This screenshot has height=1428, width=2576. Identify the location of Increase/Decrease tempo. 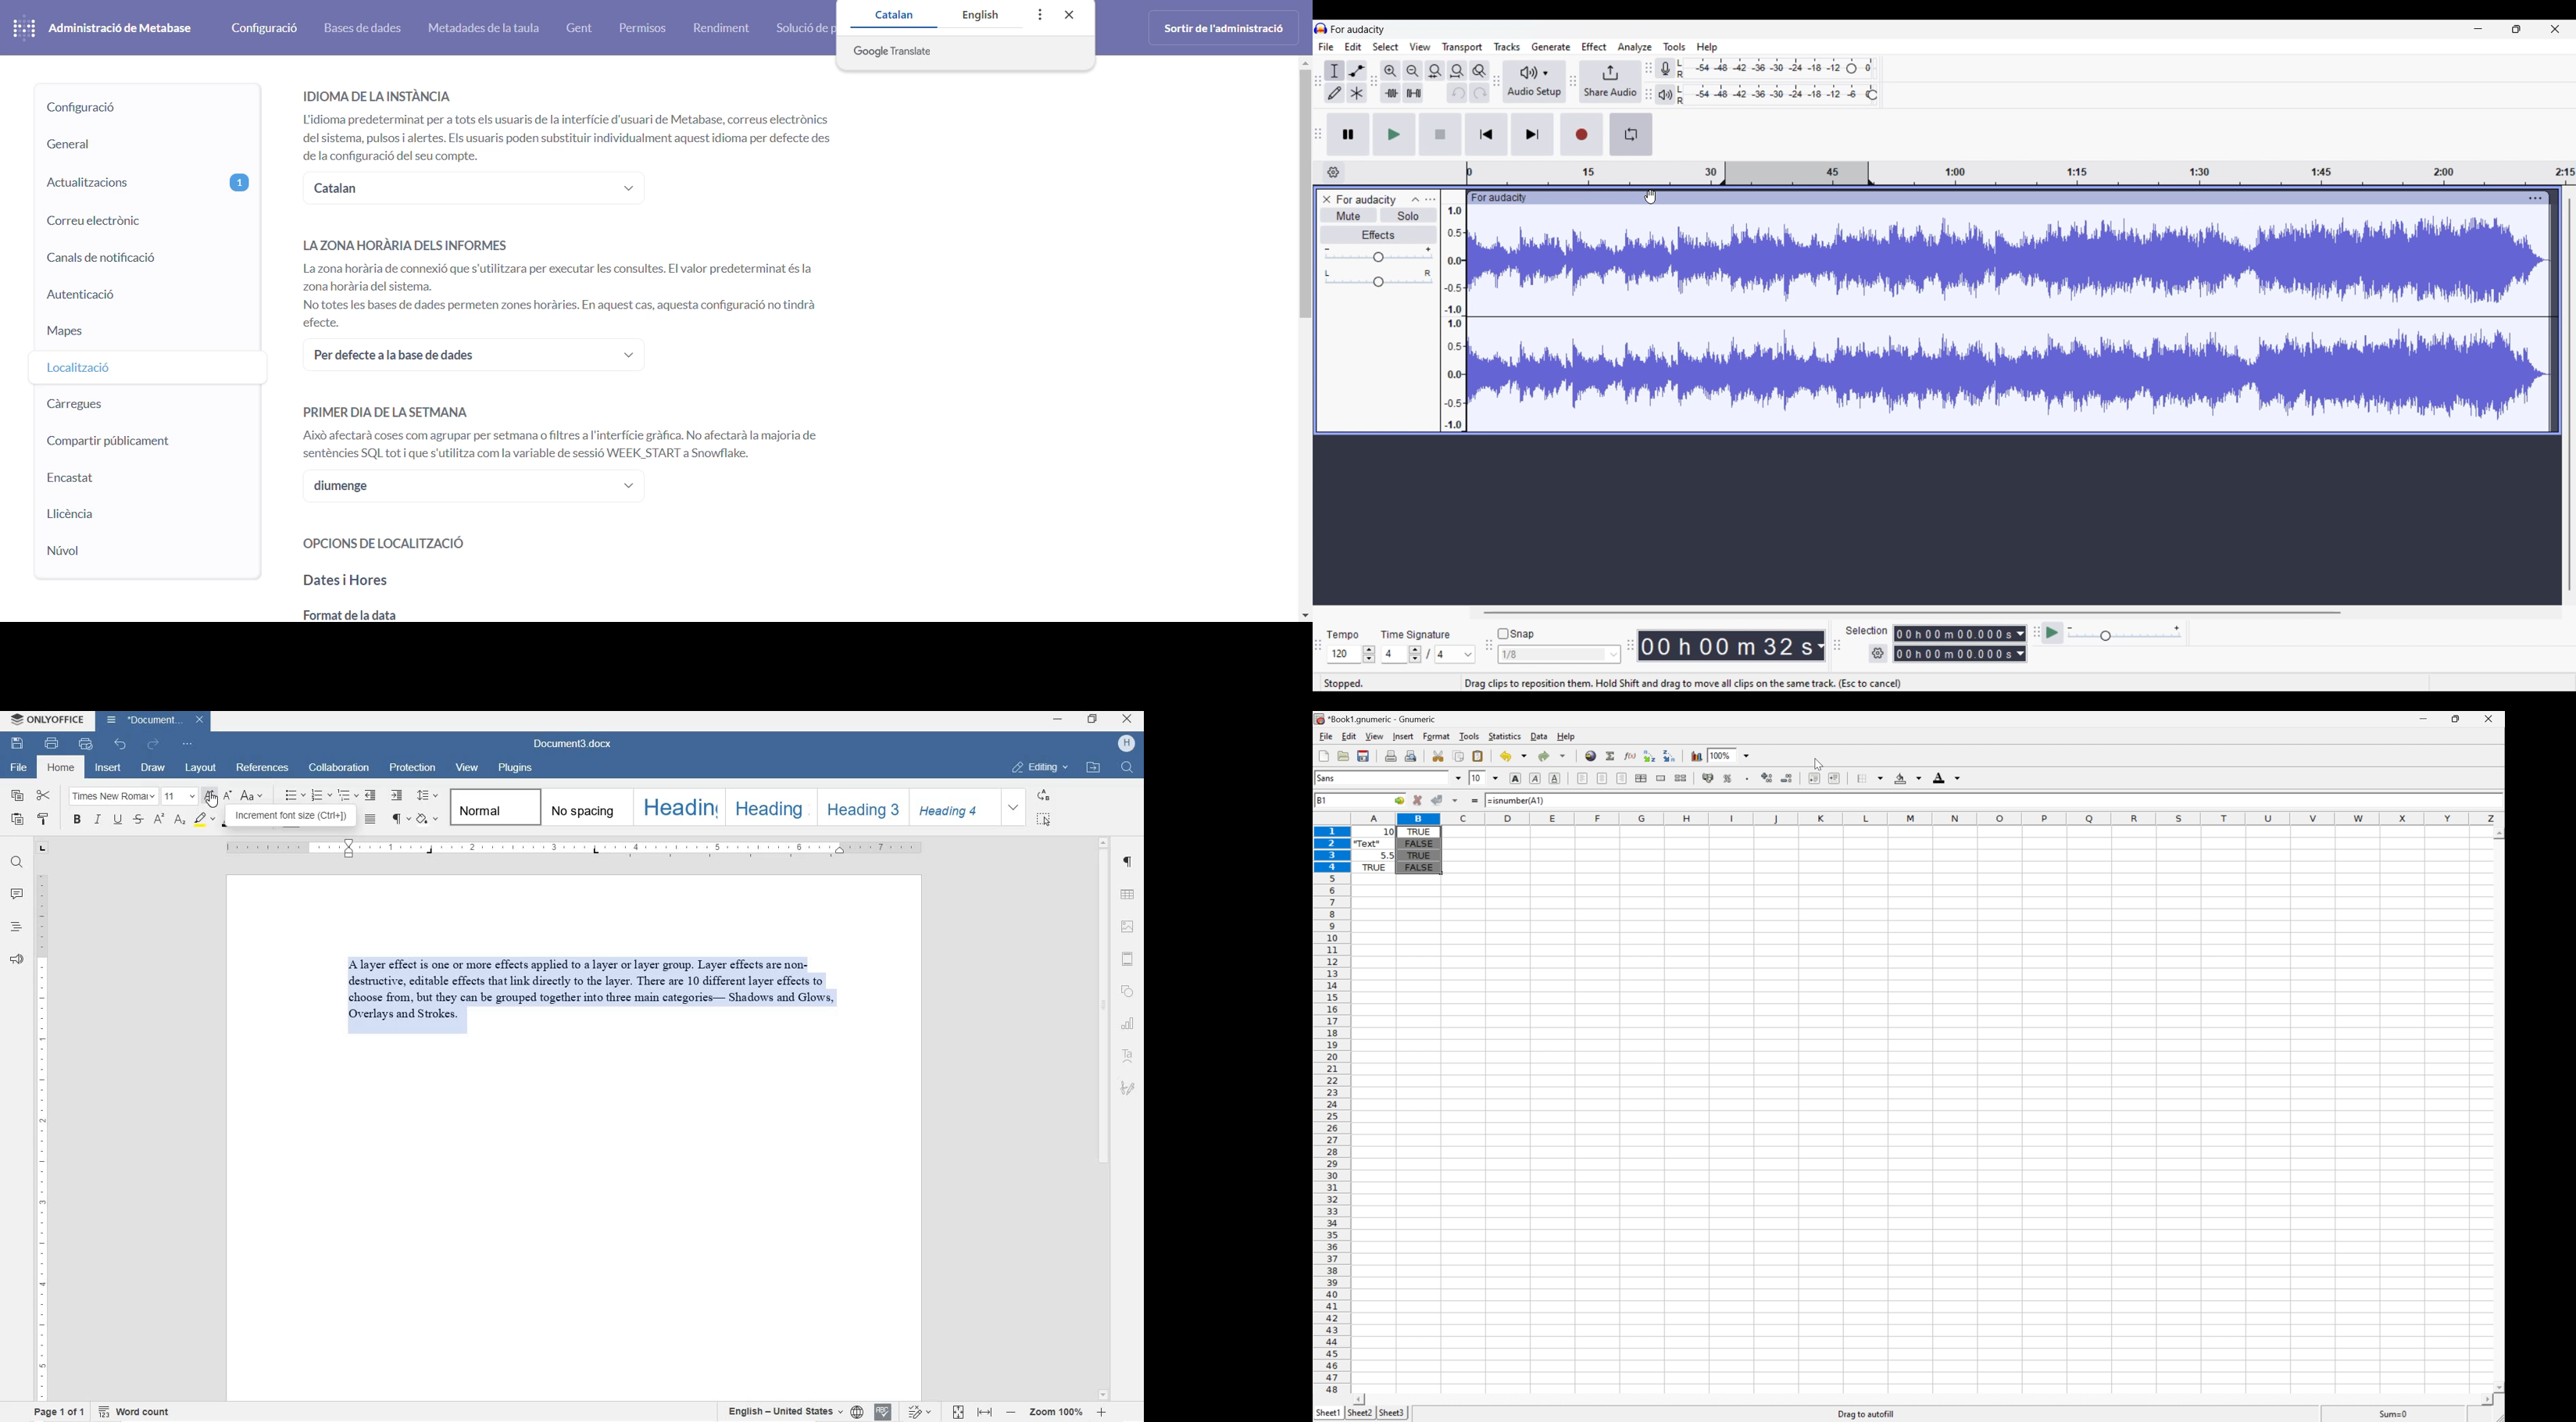
(1369, 654).